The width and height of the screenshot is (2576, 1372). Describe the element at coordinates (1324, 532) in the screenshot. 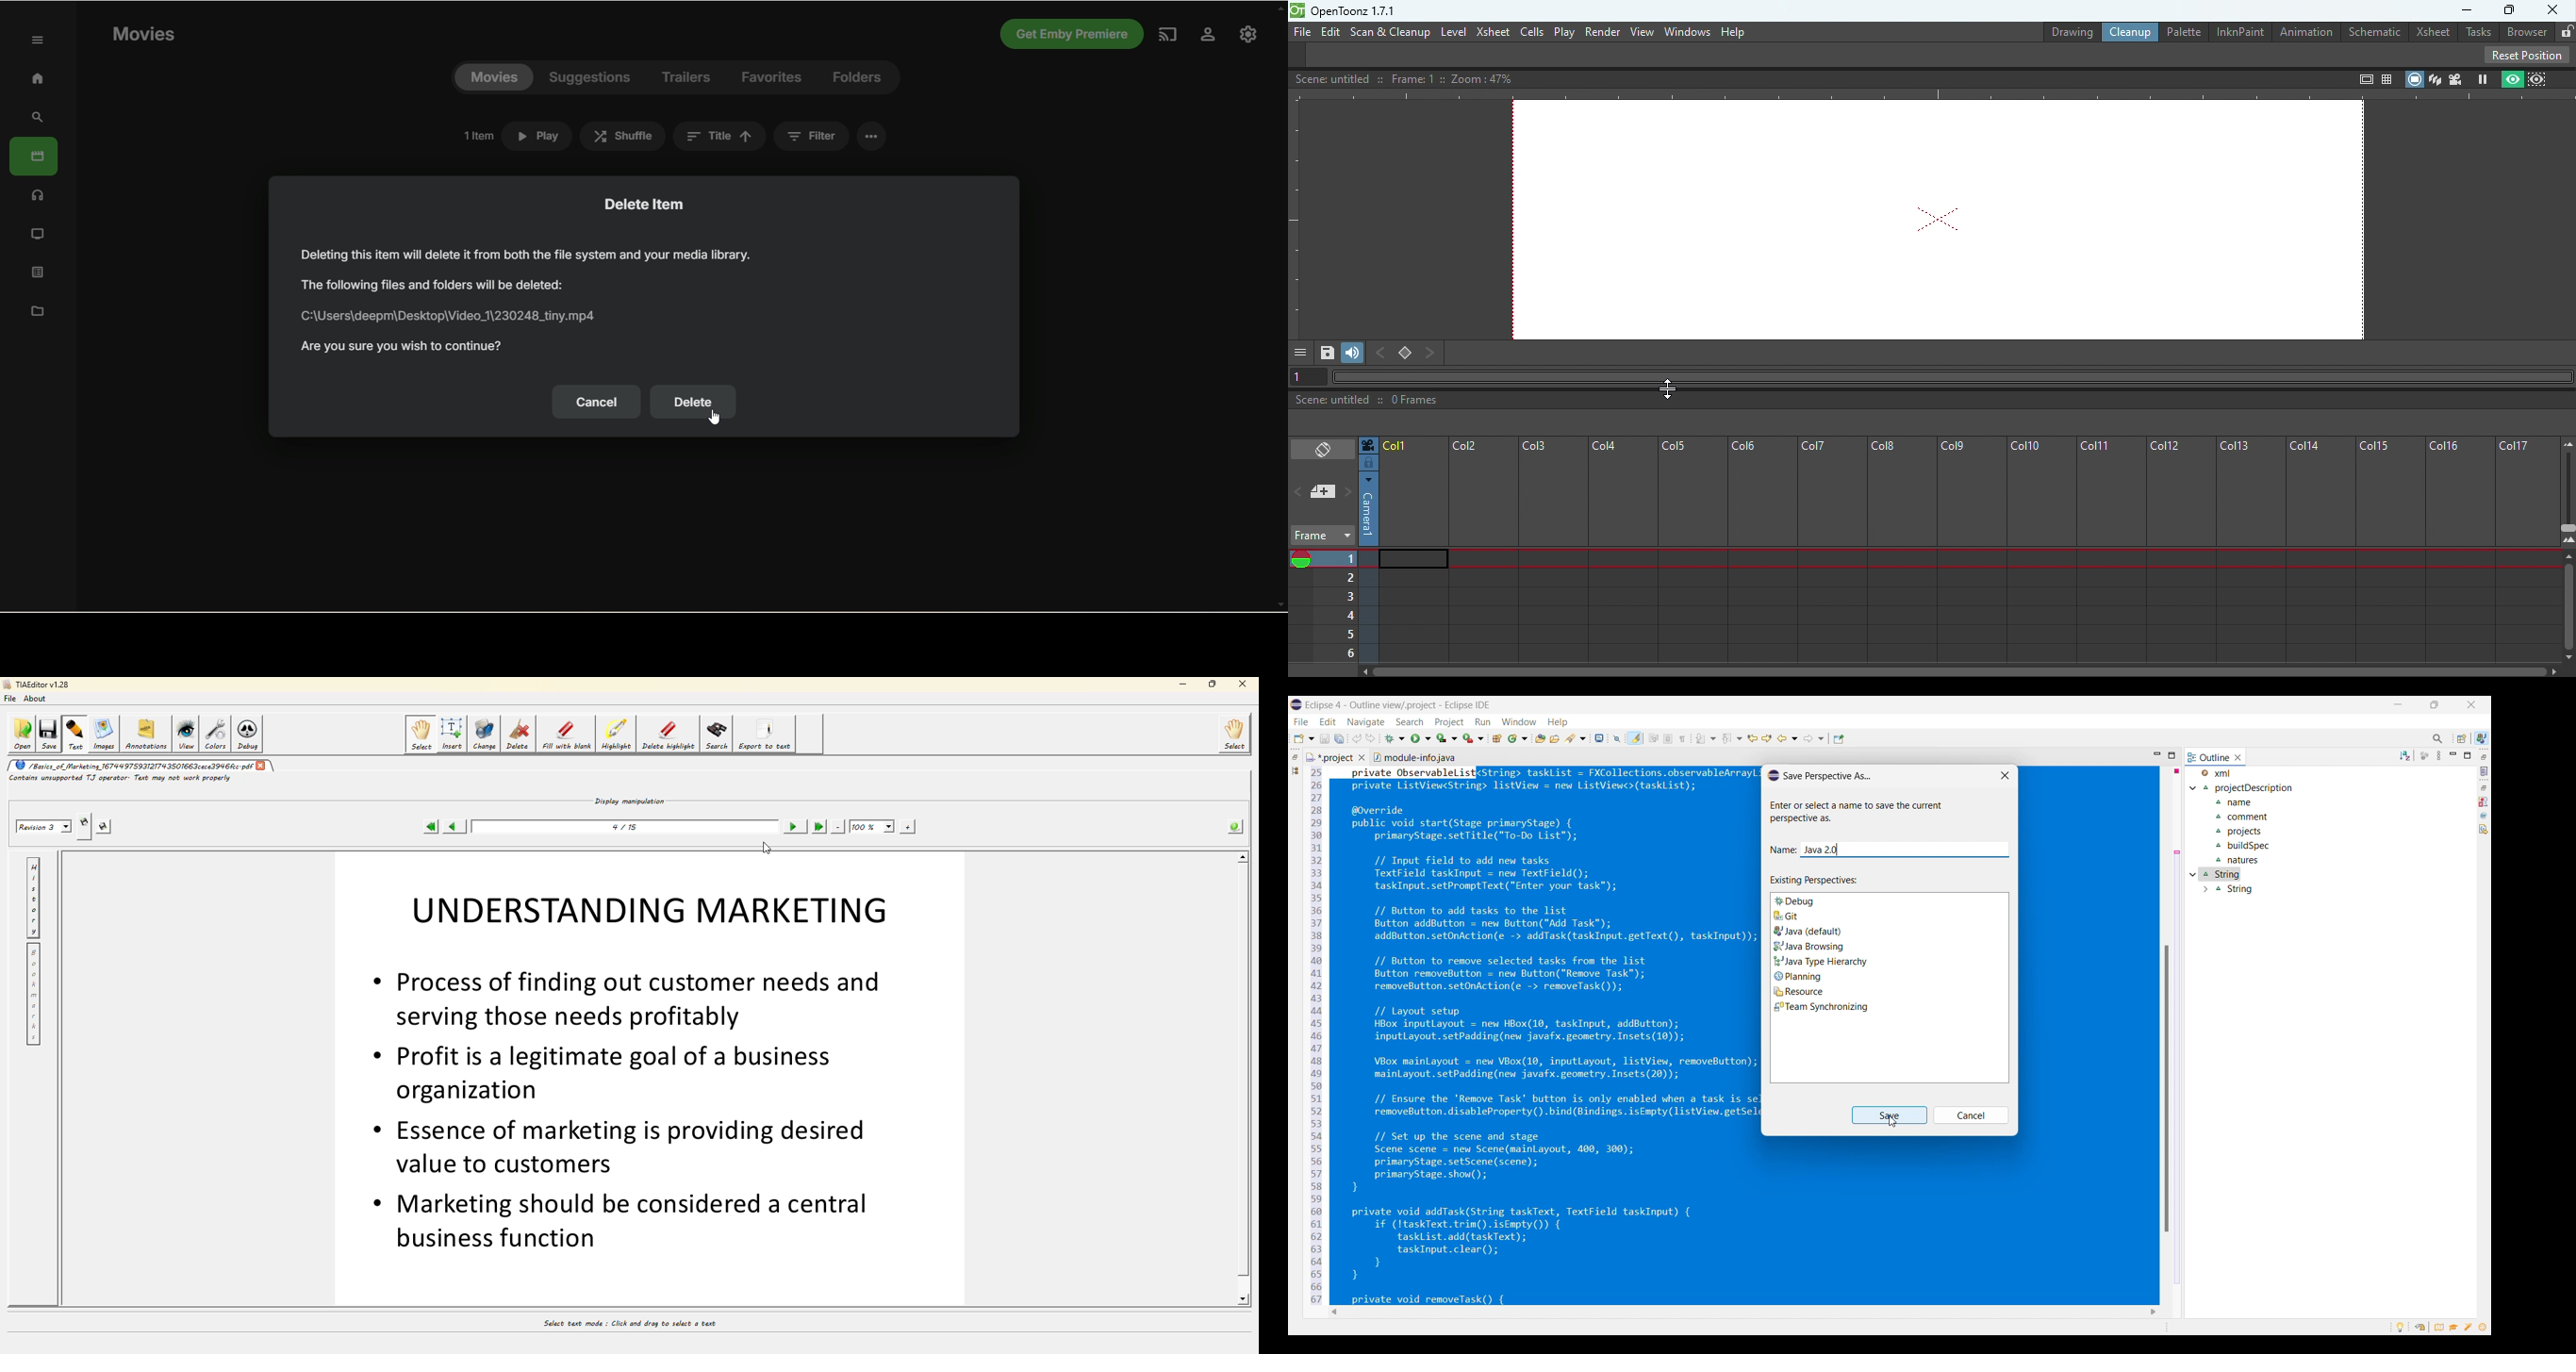

I see `Frame` at that location.